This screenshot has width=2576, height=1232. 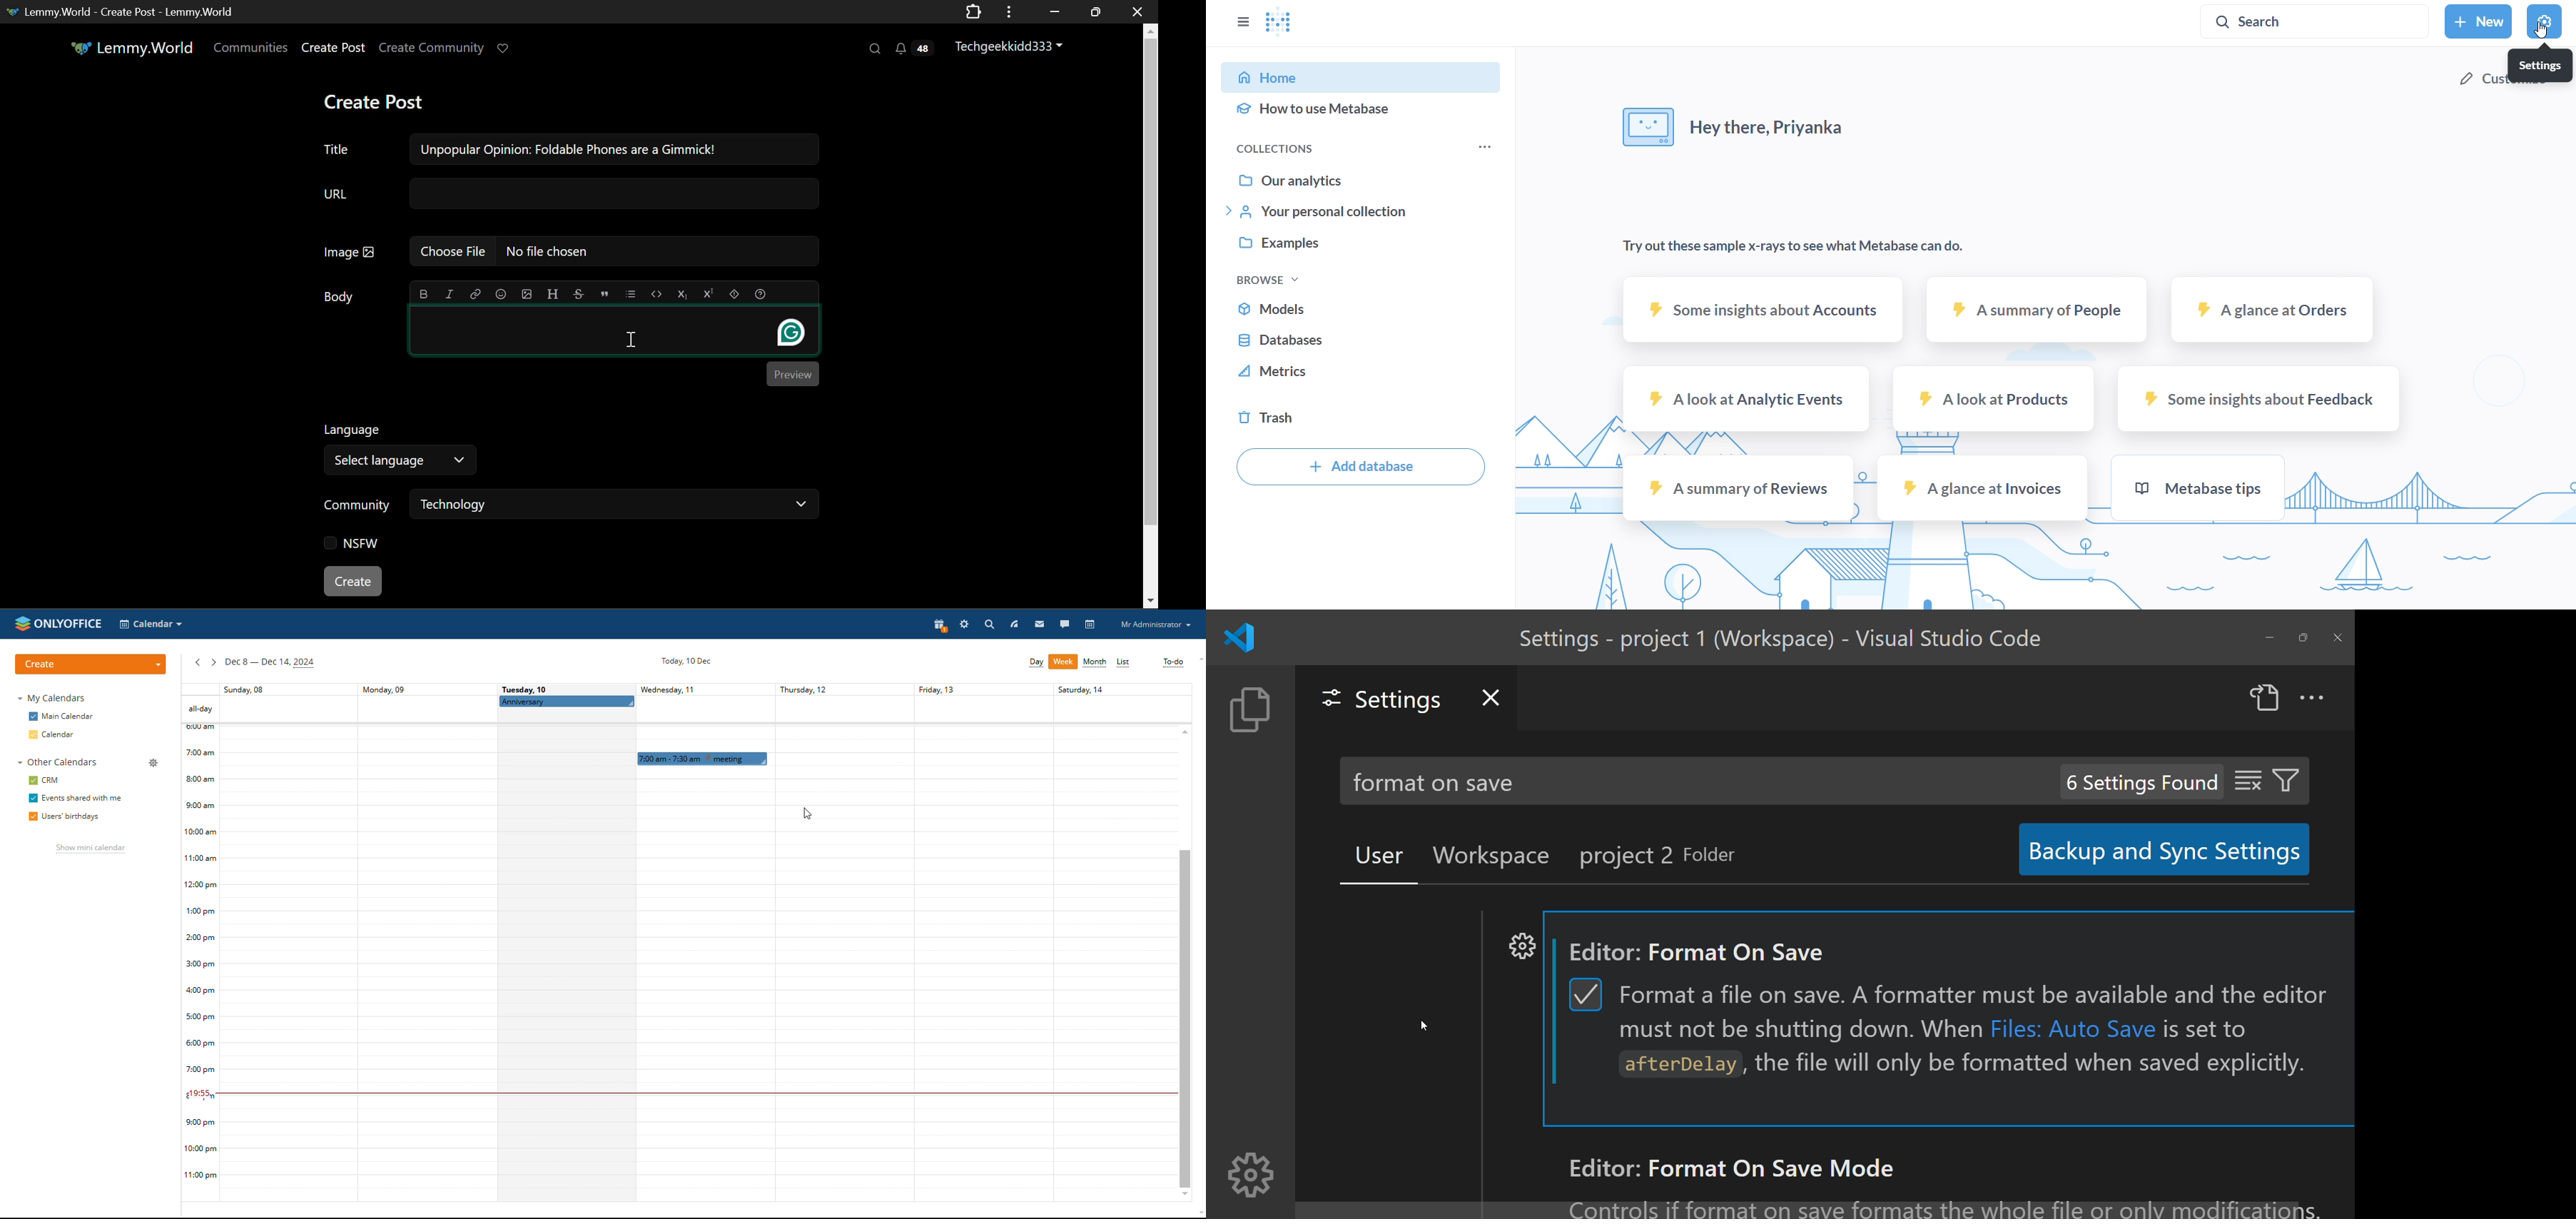 I want to click on checkbox, so click(x=1587, y=996).